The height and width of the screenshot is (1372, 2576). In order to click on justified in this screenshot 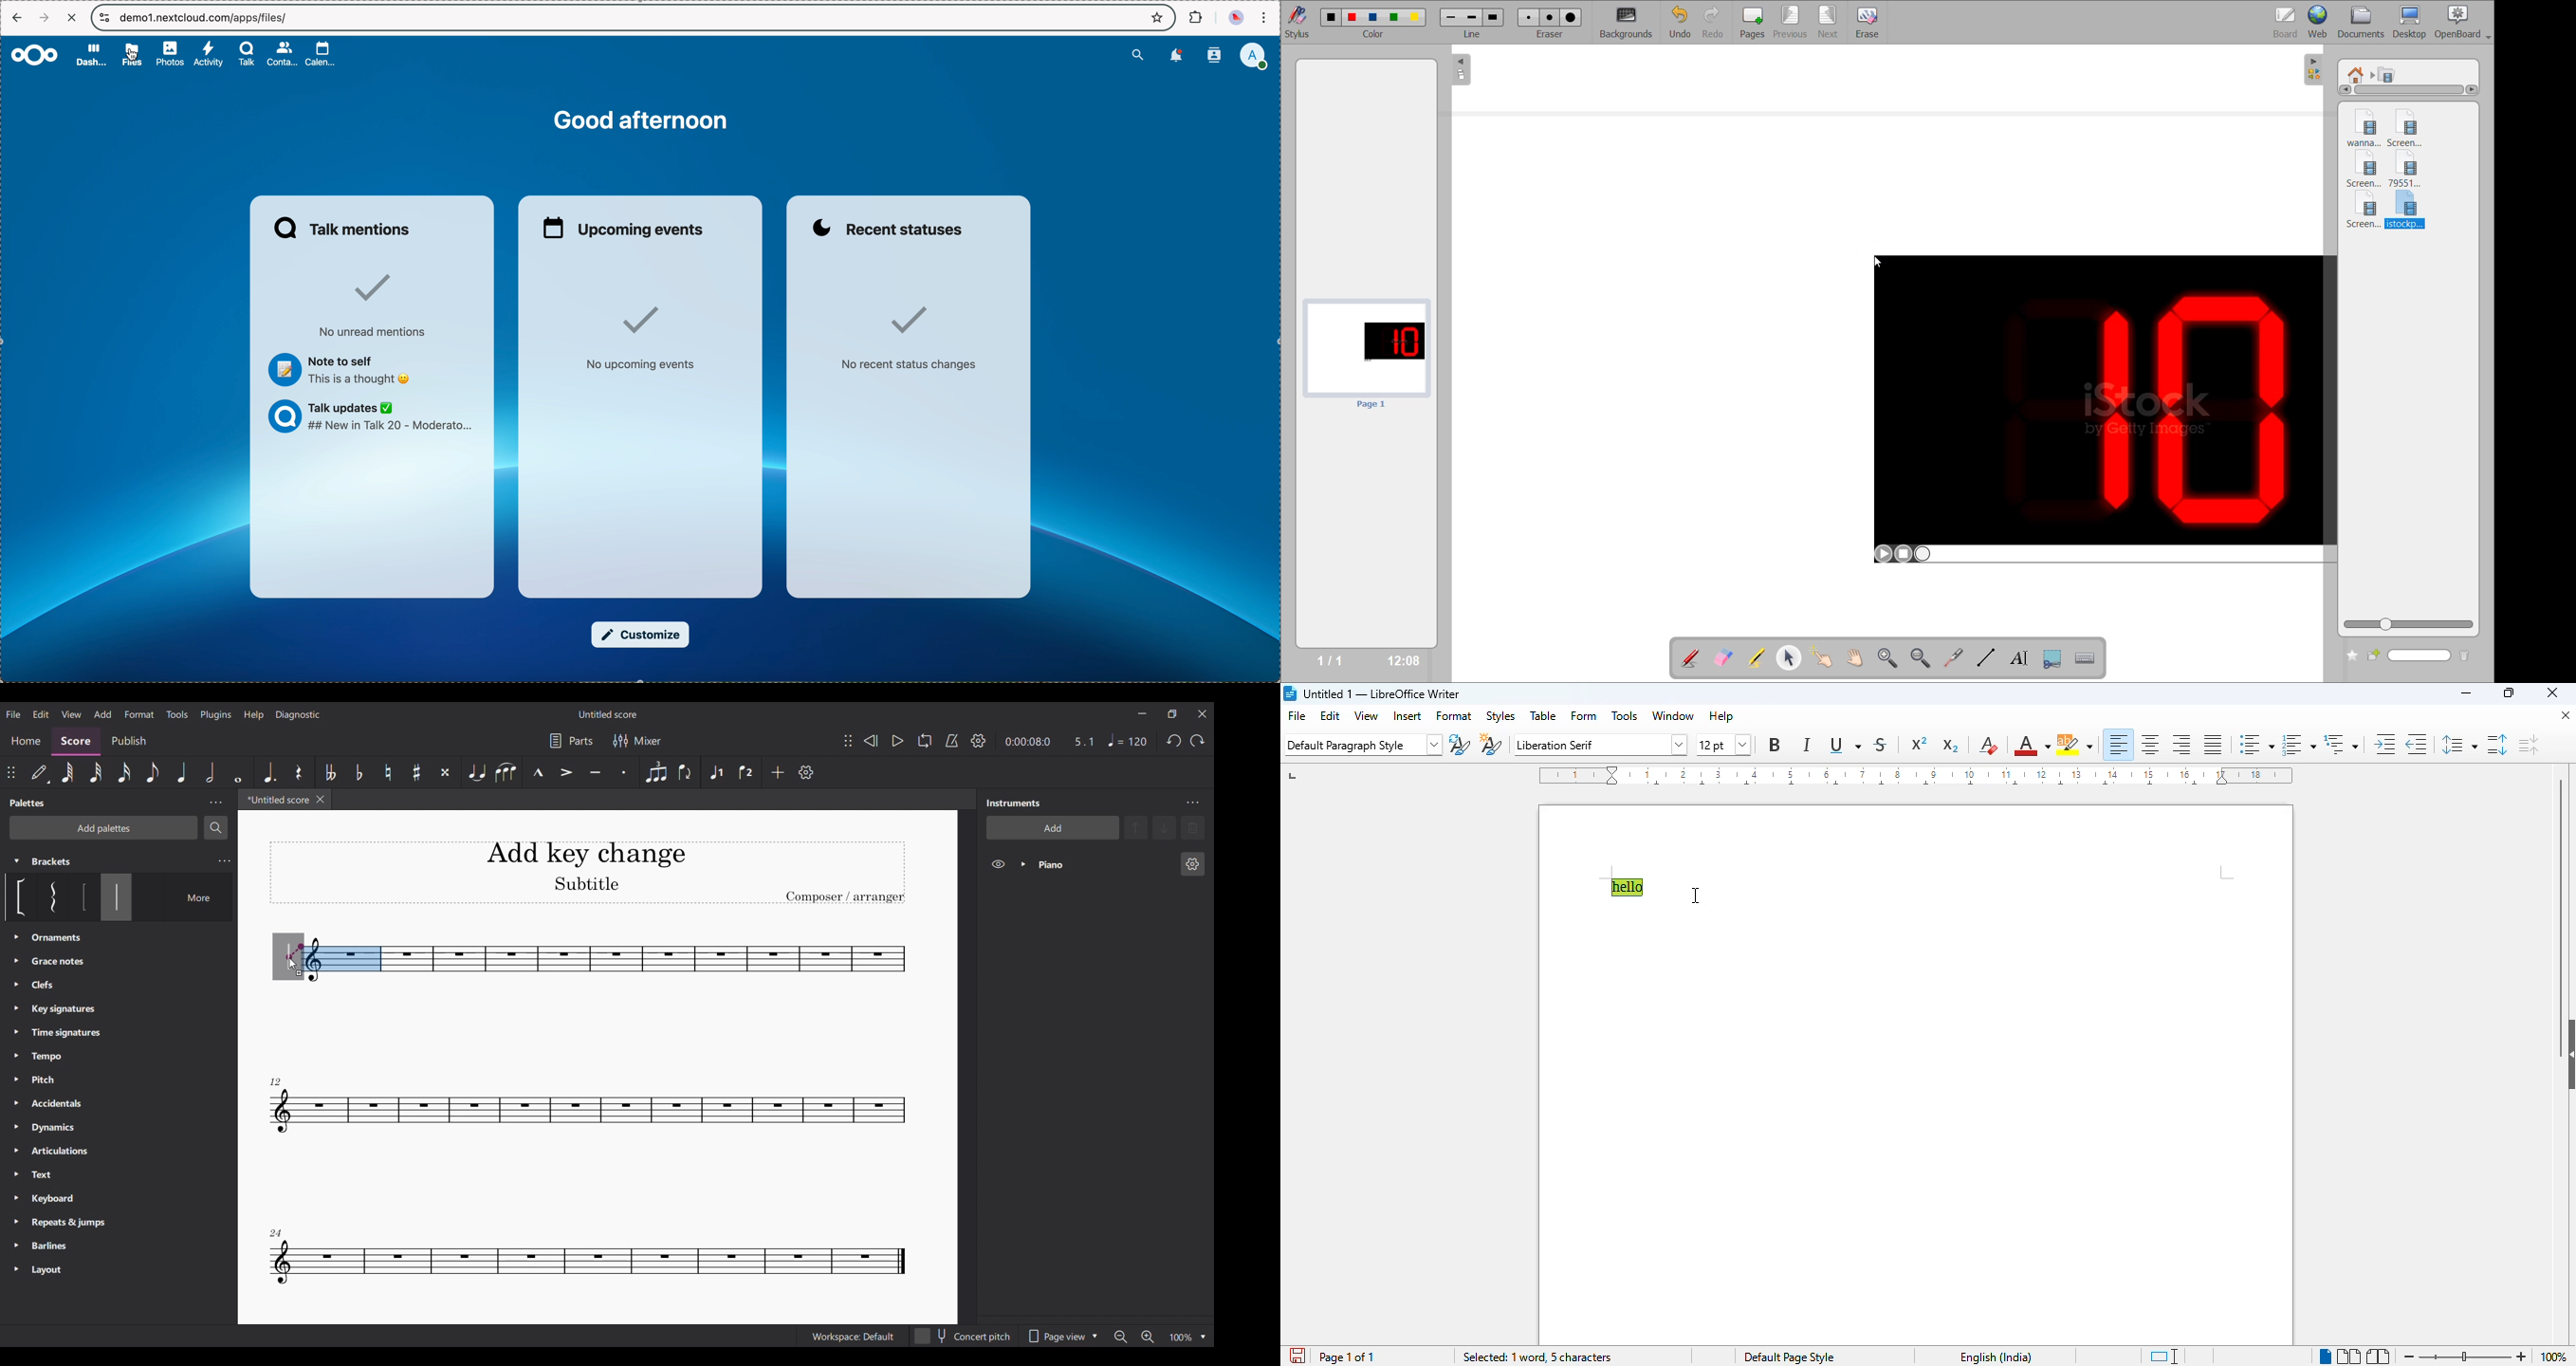, I will do `click(2214, 745)`.